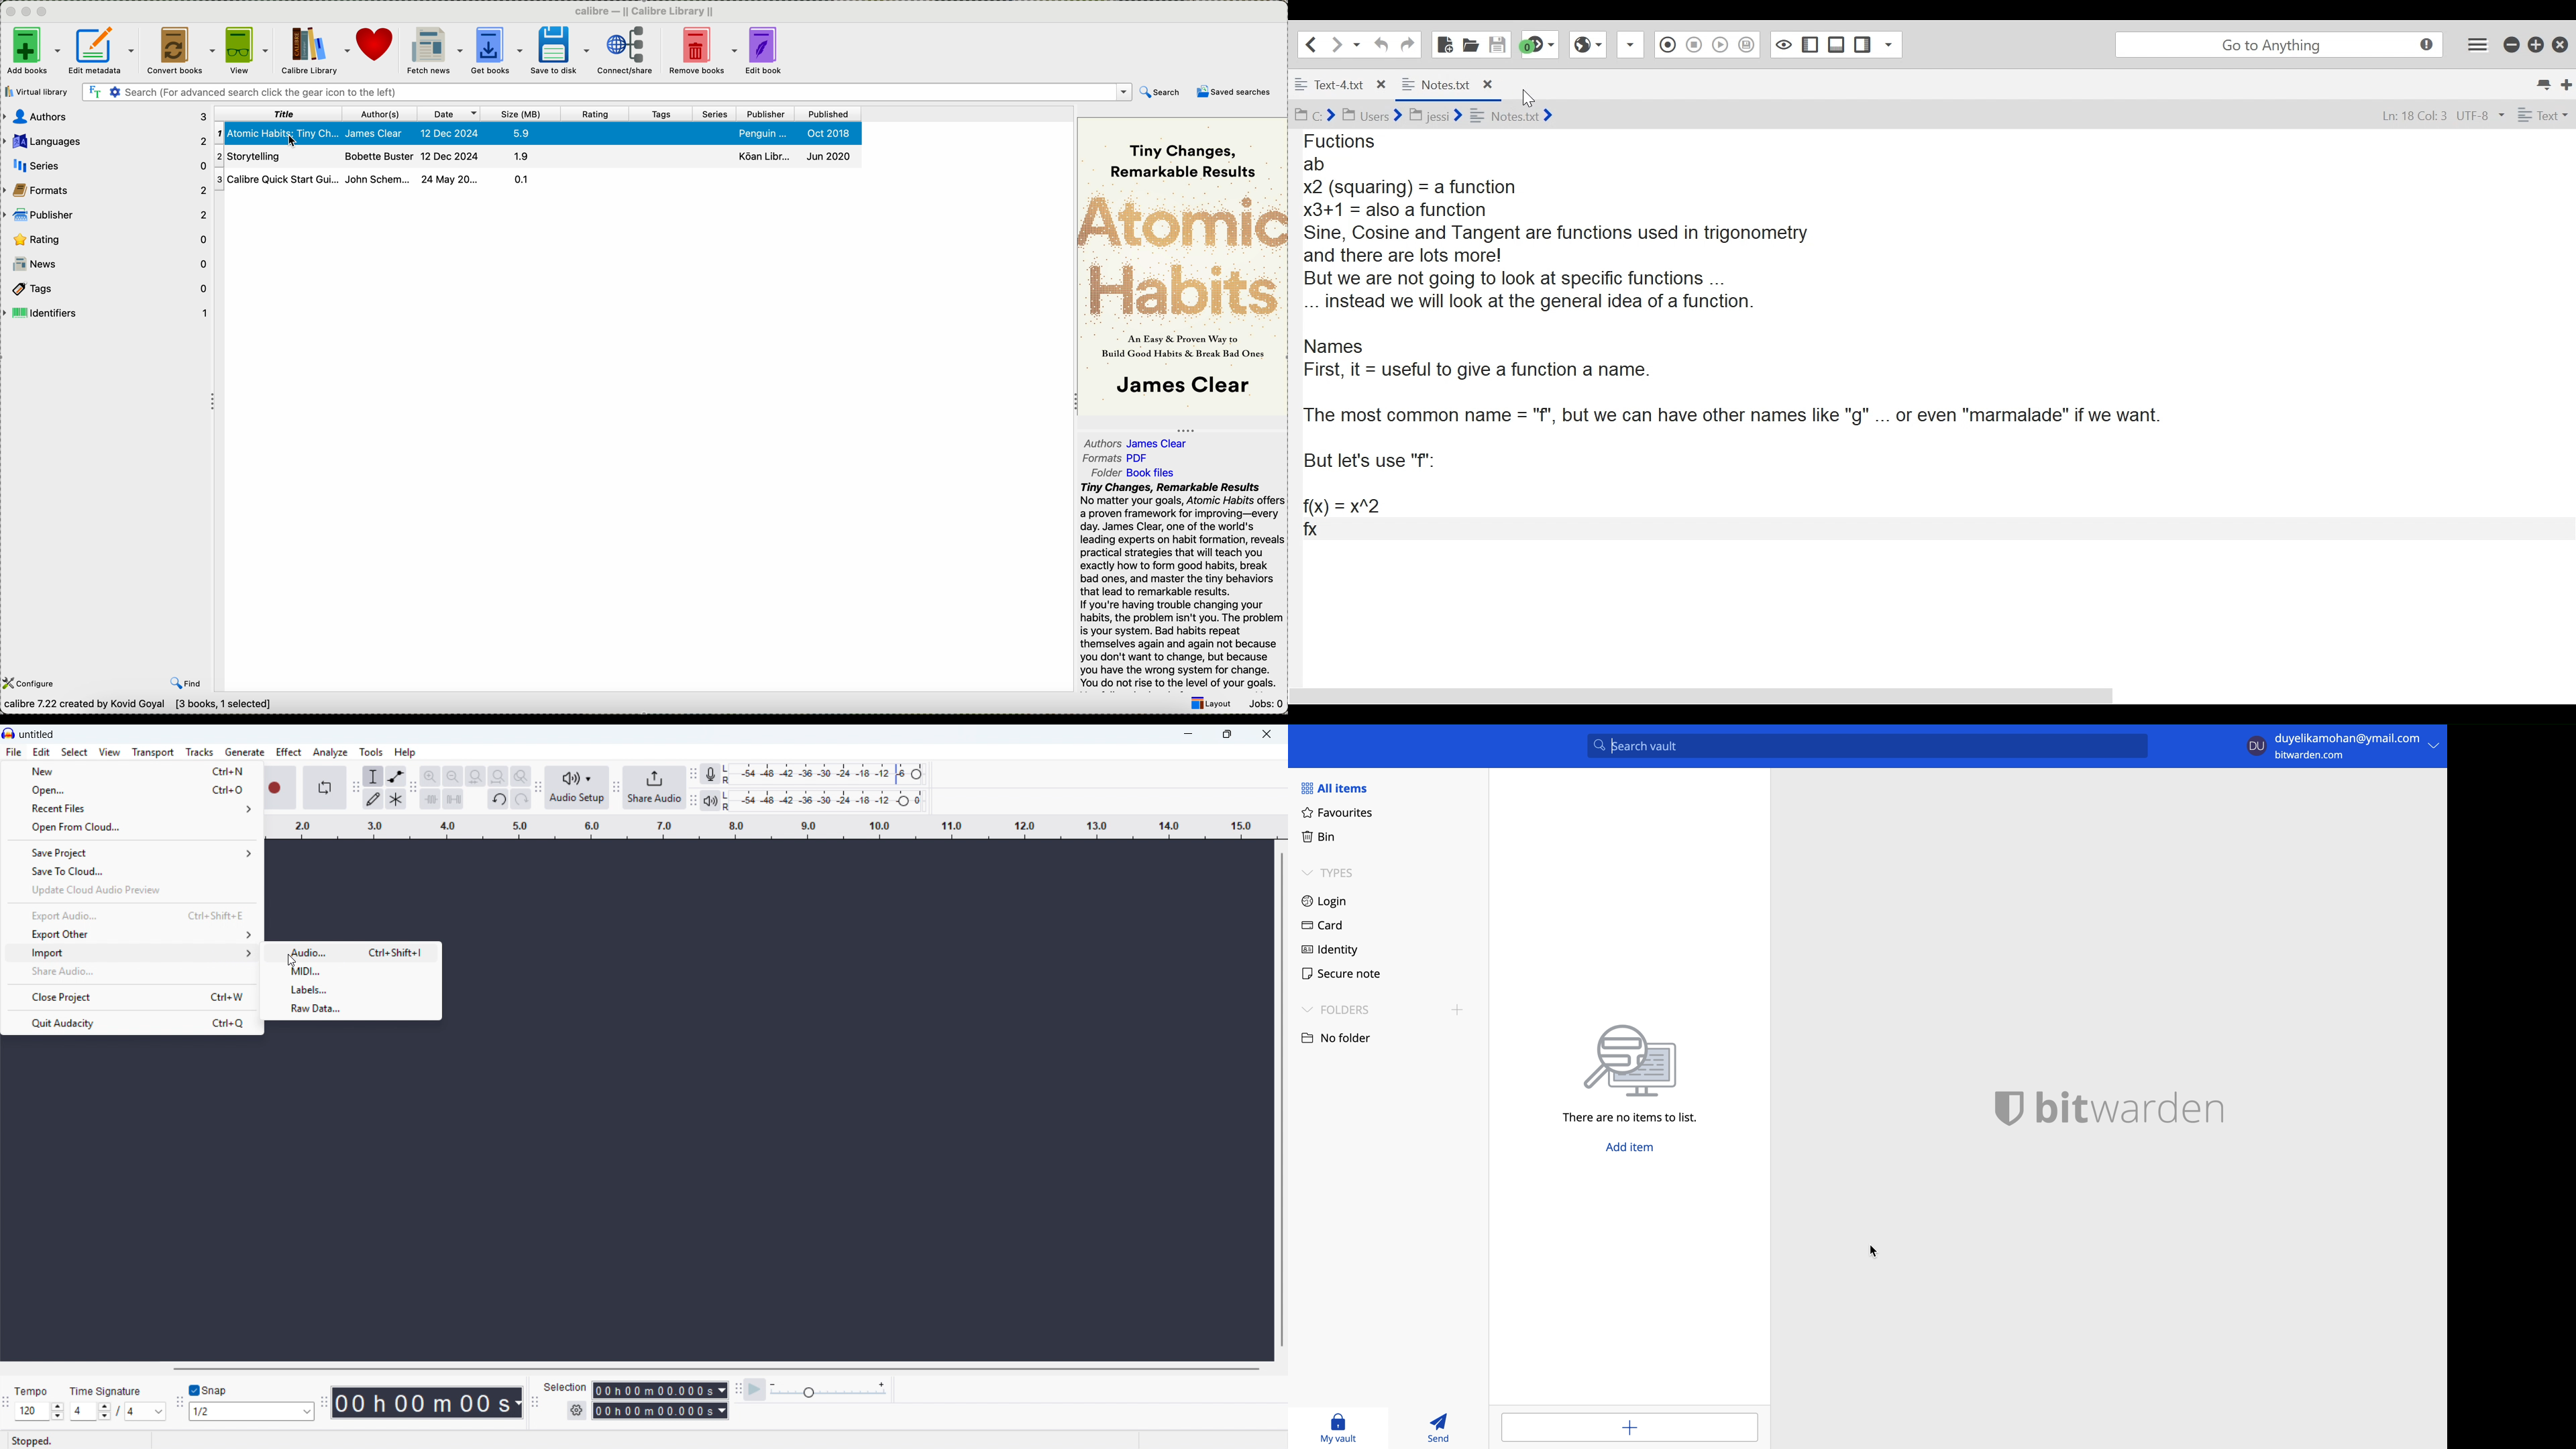 This screenshot has width=2576, height=1456. I want to click on Raw data , so click(353, 1008).